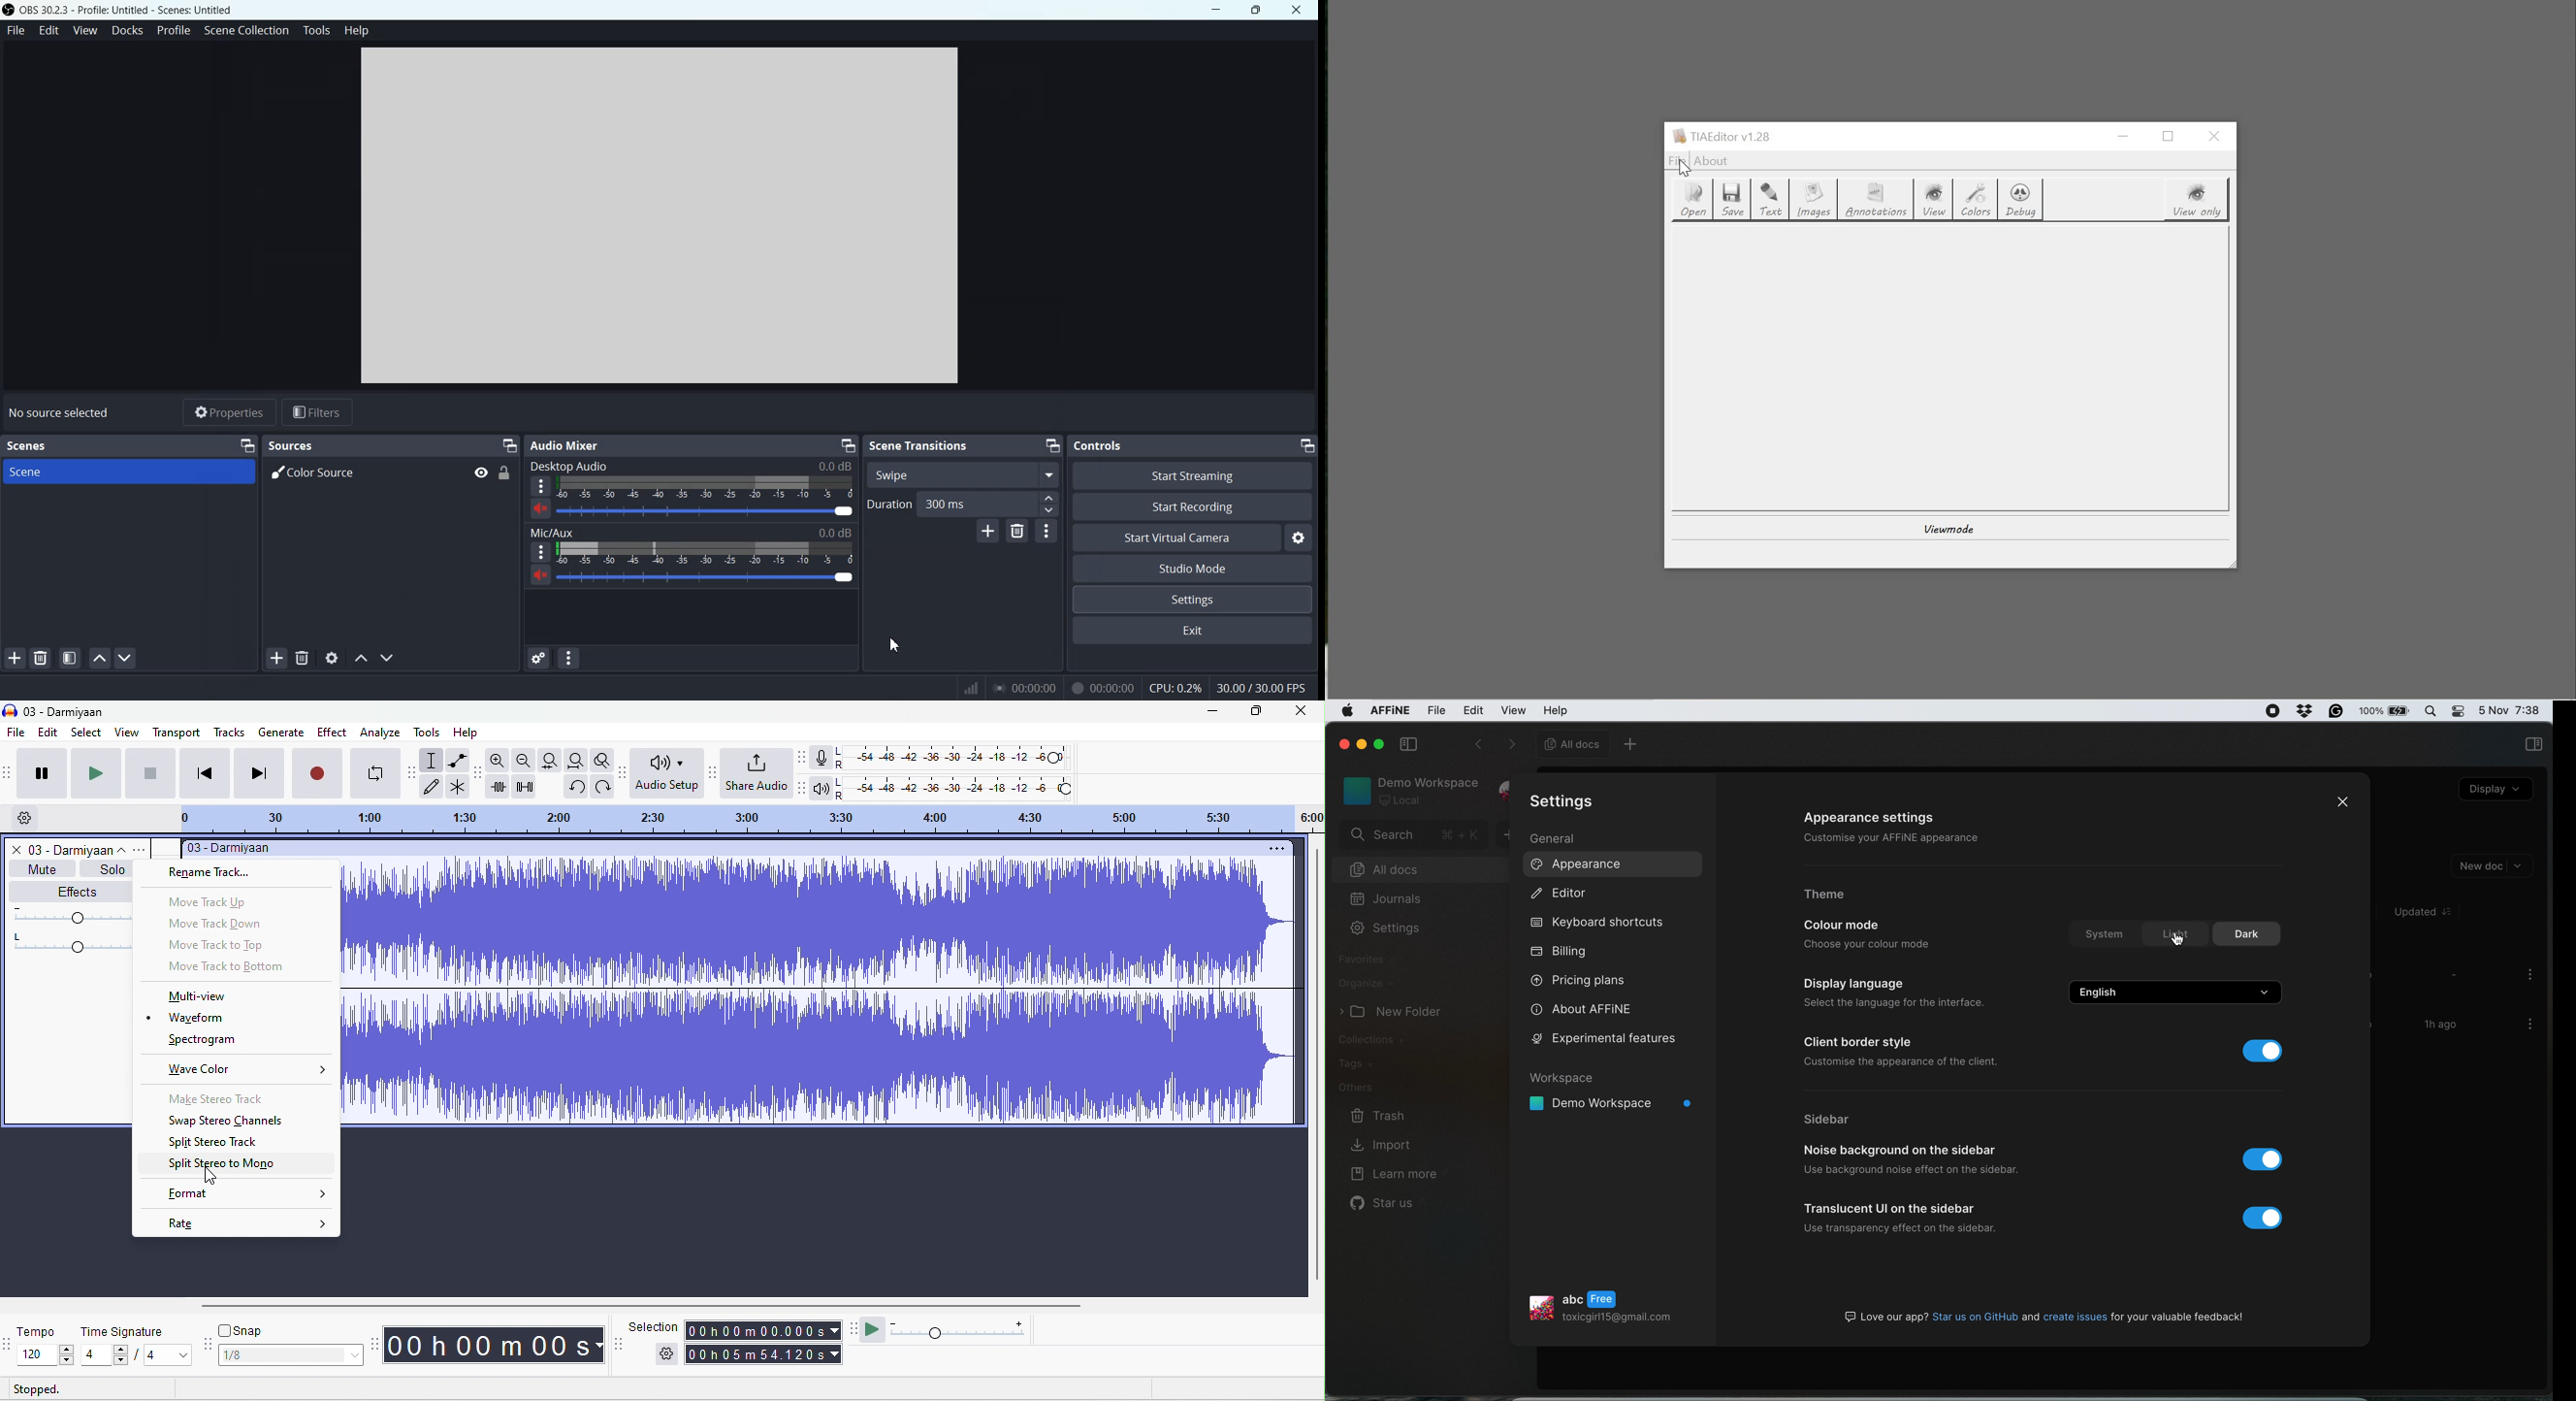 This screenshot has width=2576, height=1428. Describe the element at coordinates (623, 771) in the screenshot. I see `audio set up tool bar` at that location.